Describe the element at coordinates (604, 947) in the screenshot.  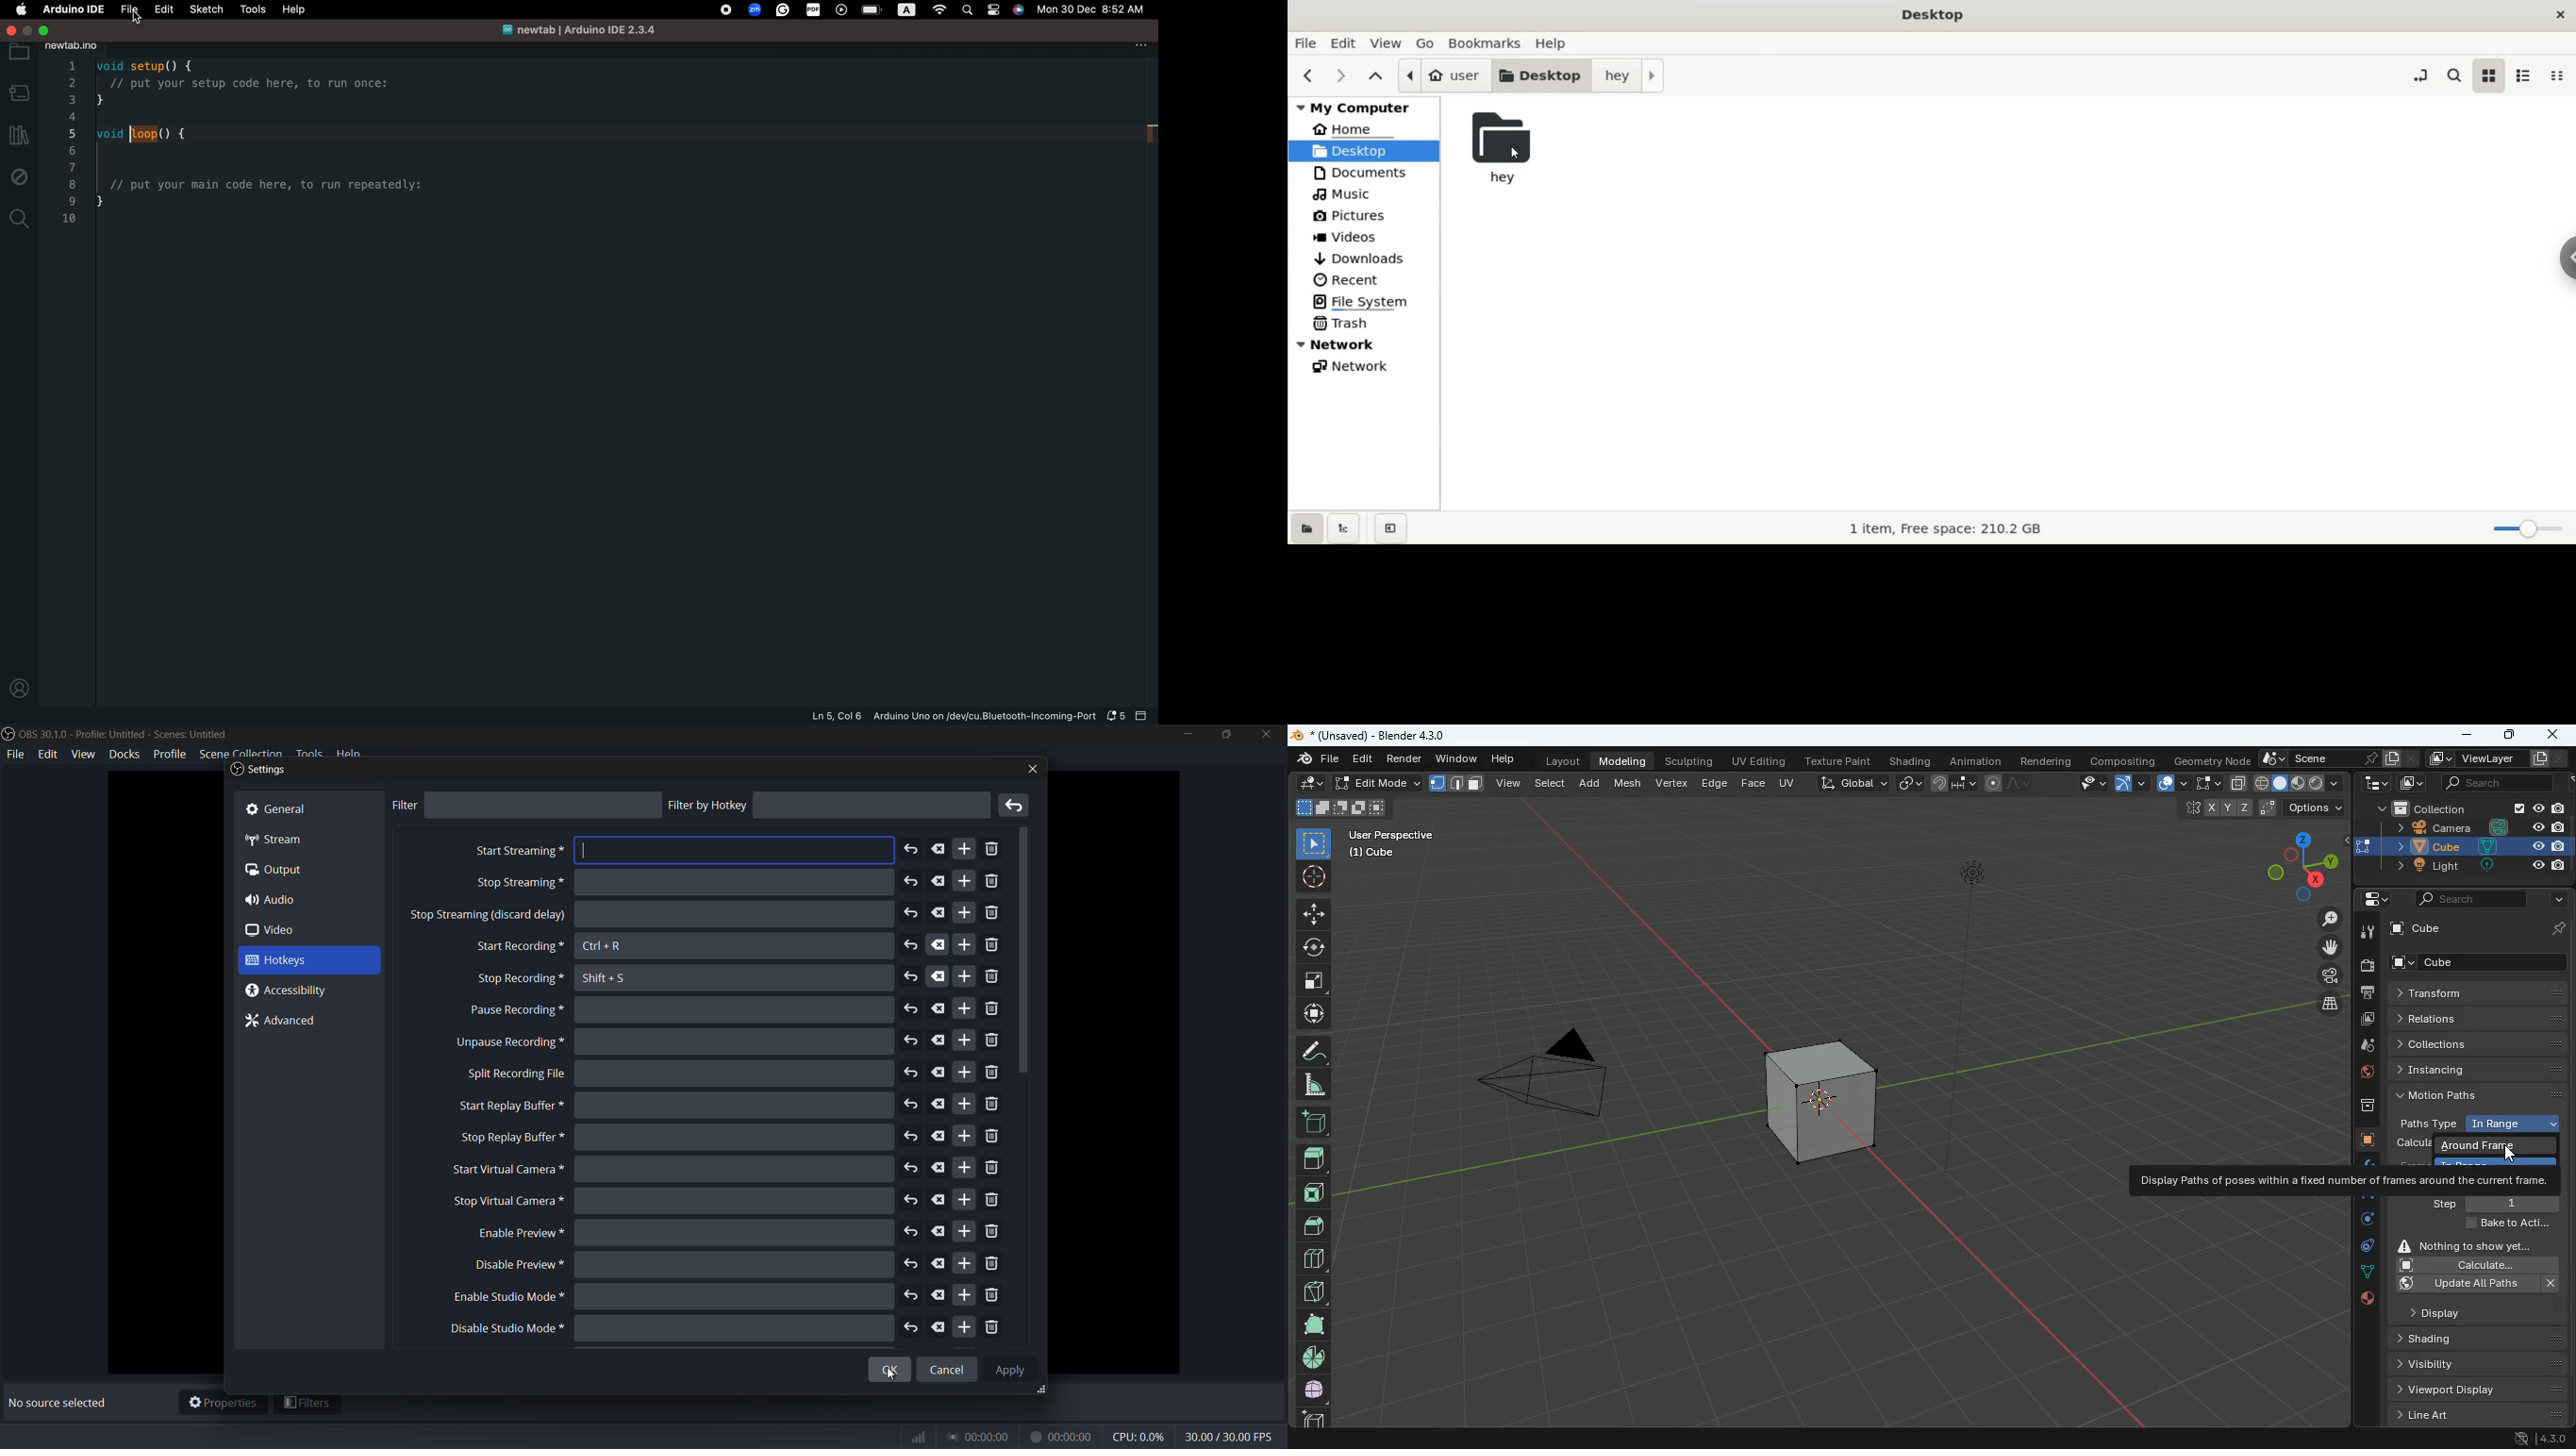
I see `Ctrl + R` at that location.